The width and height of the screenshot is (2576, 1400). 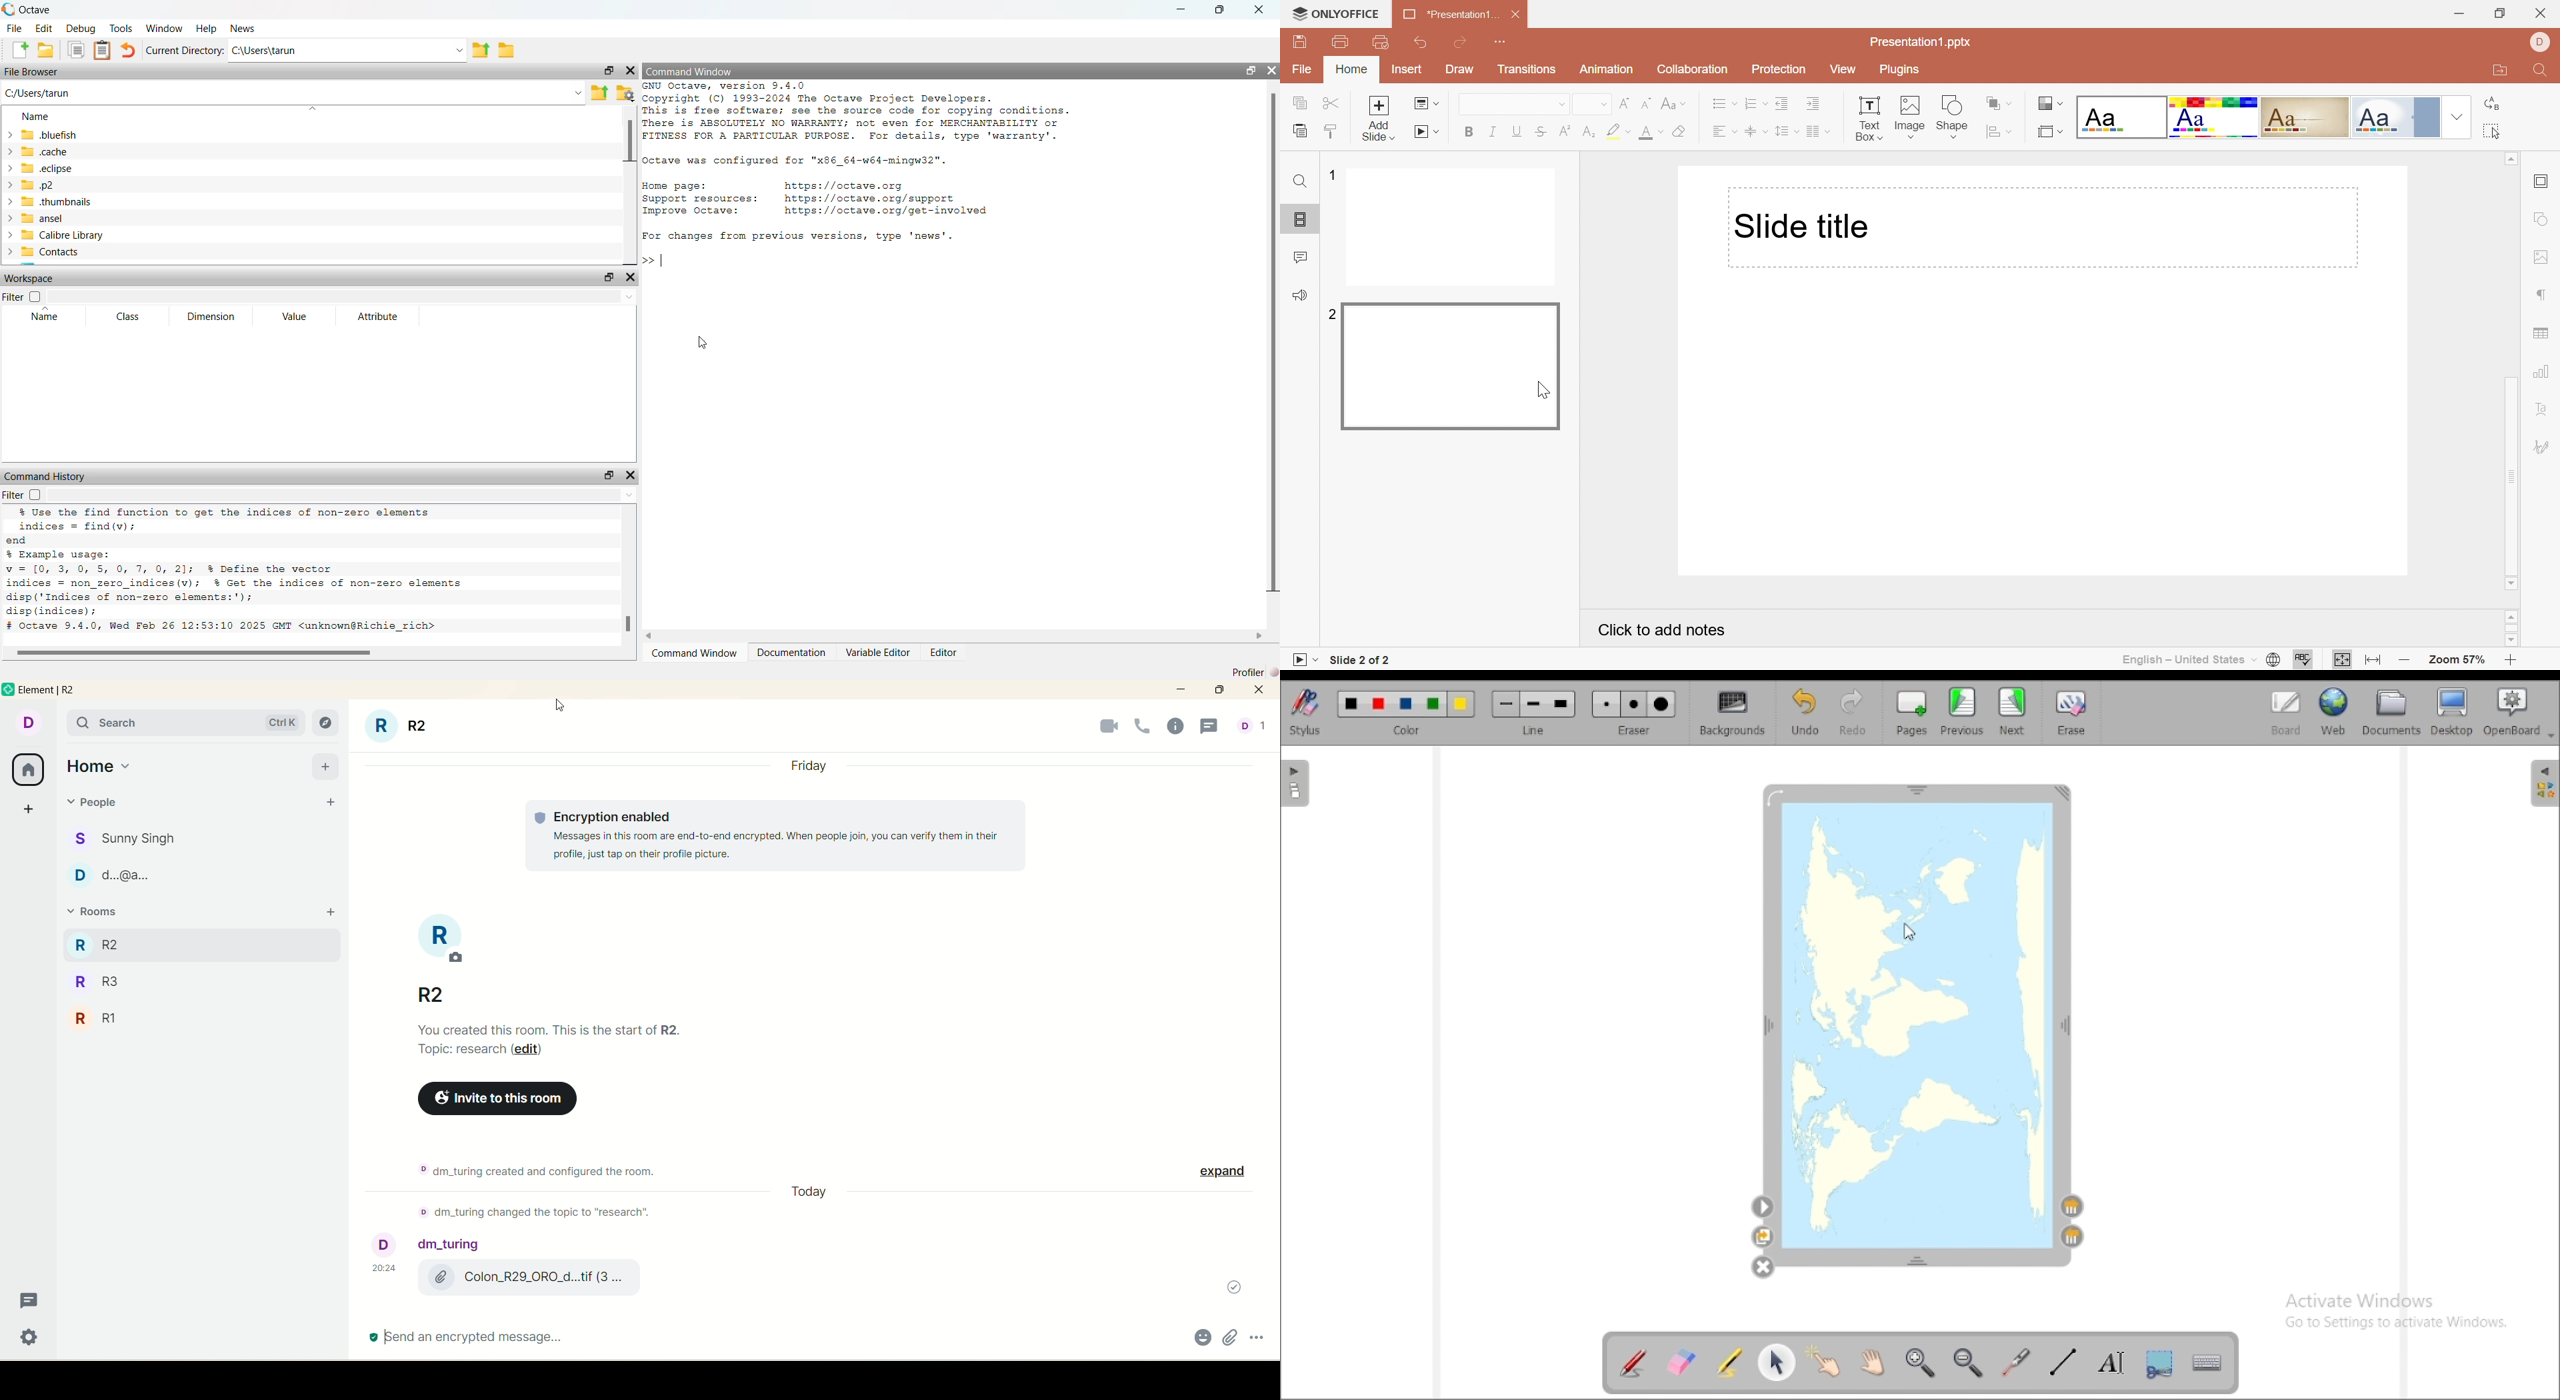 I want to click on select and modify objects, so click(x=1777, y=1362).